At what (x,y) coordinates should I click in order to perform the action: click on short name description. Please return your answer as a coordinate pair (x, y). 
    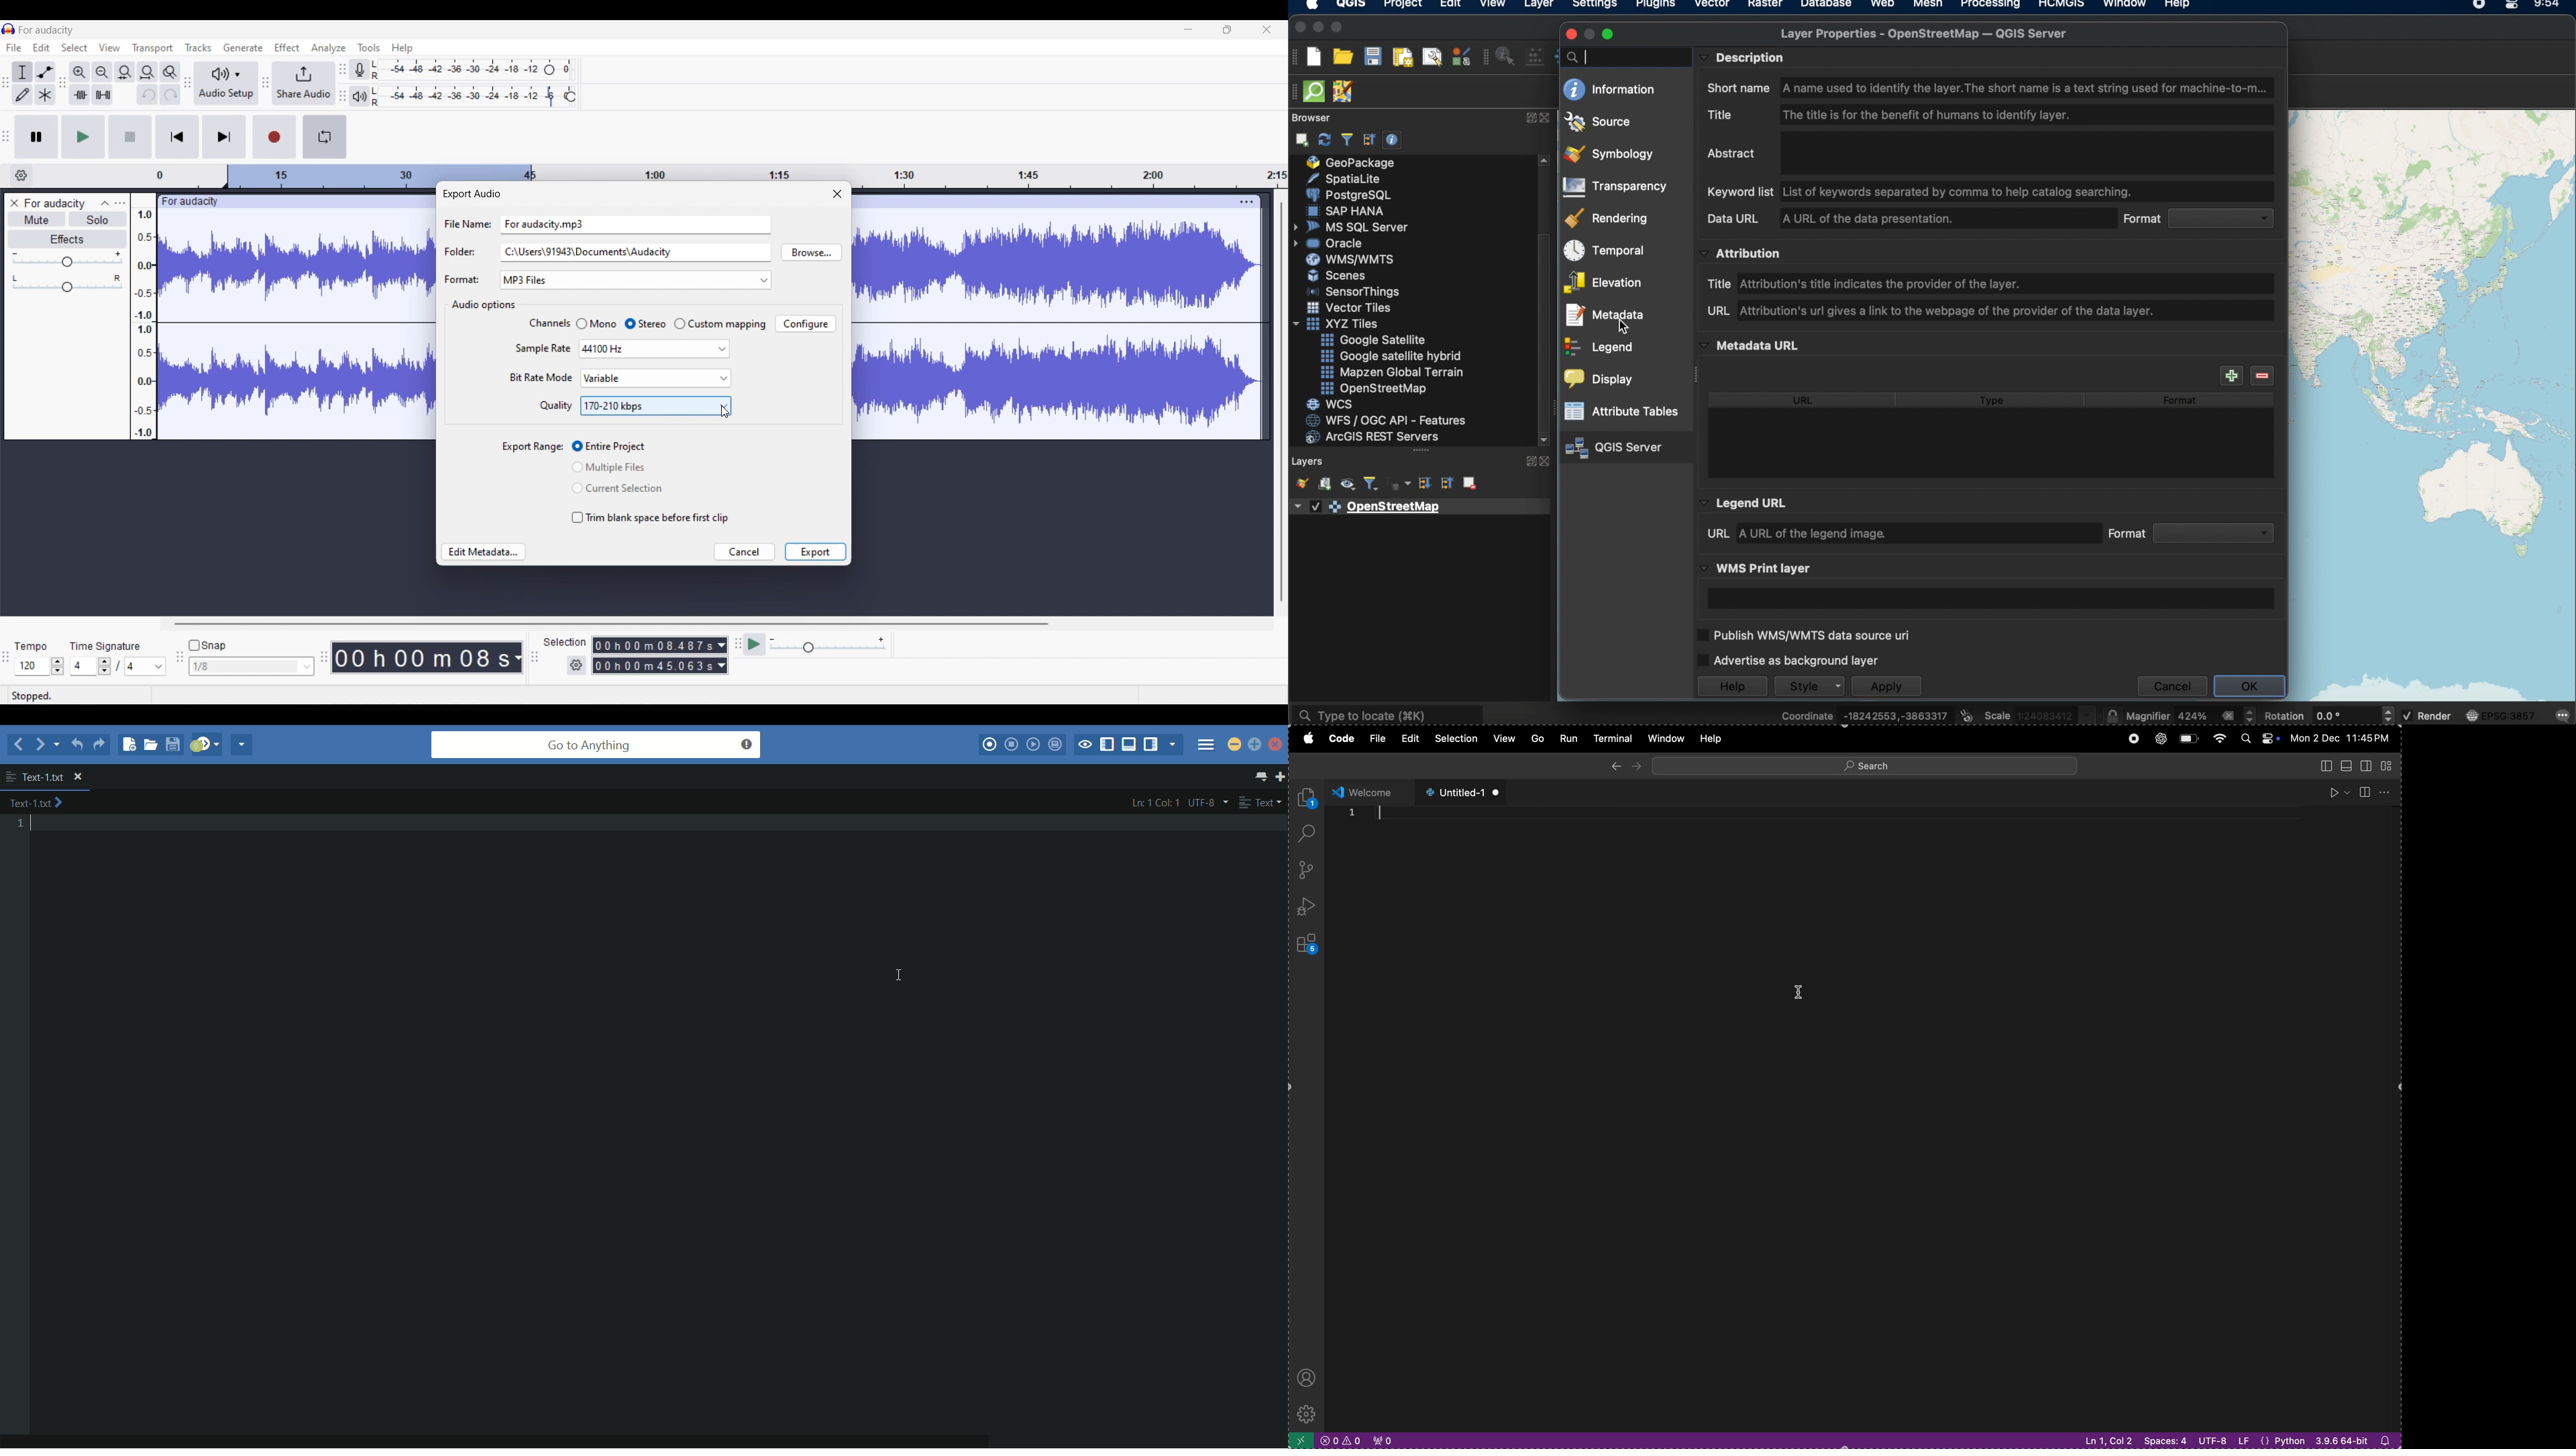
    Looking at the image, I should click on (1990, 87).